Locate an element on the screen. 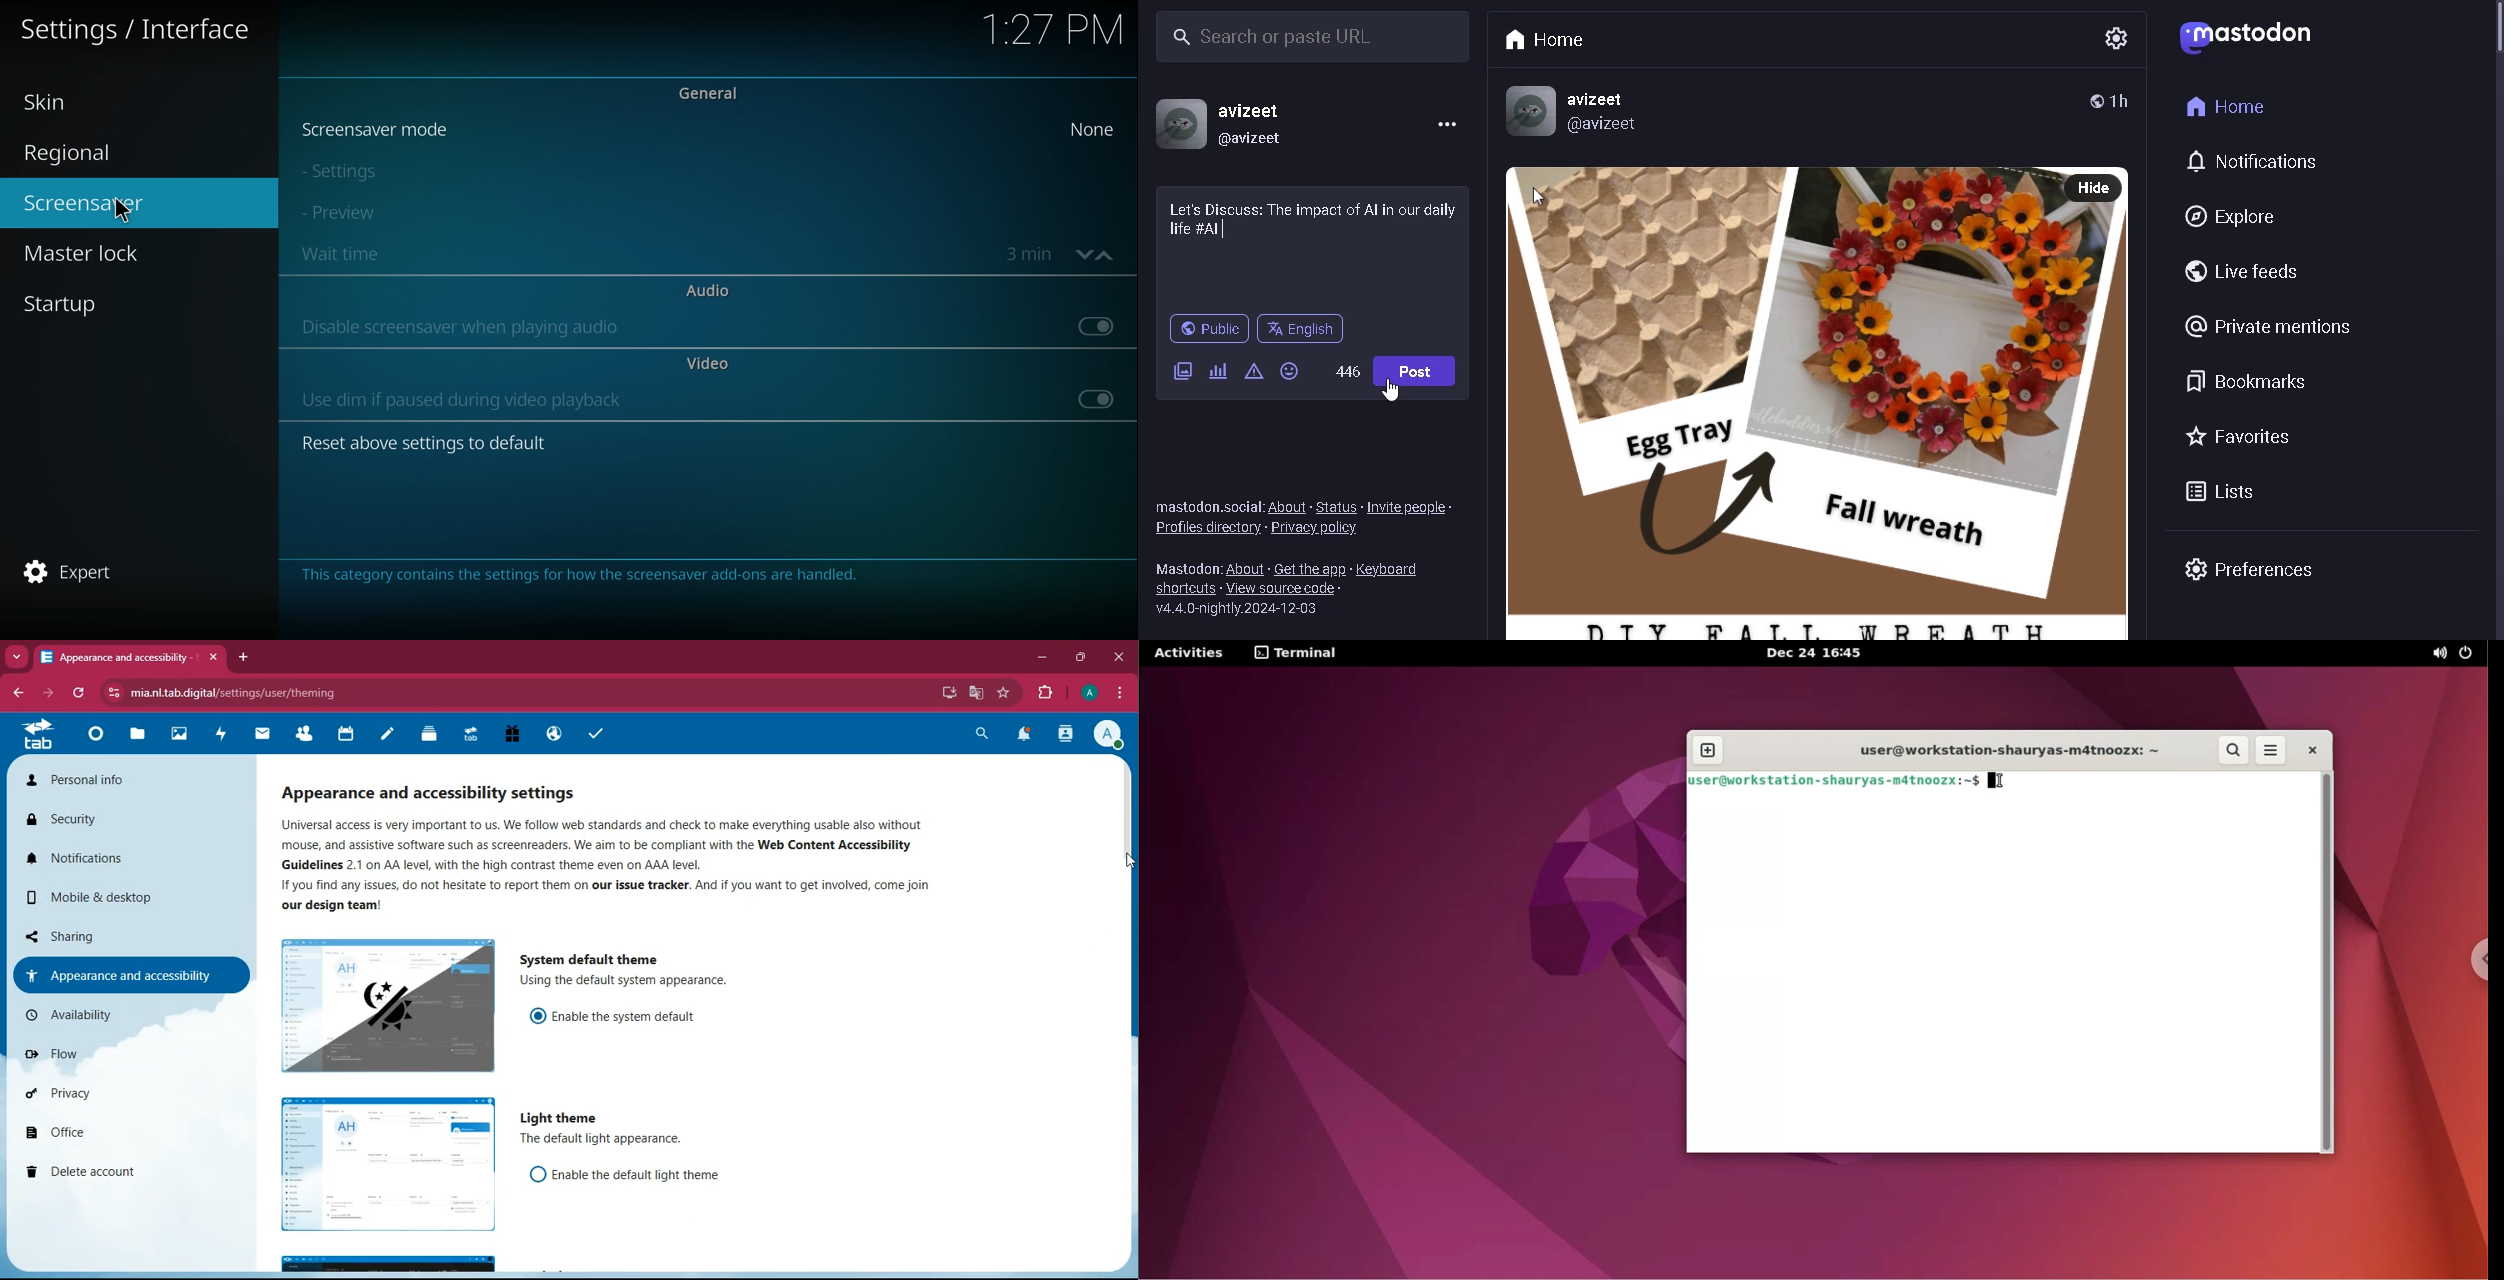 Image resolution: width=2520 pixels, height=1288 pixels. add tab is located at coordinates (244, 658).